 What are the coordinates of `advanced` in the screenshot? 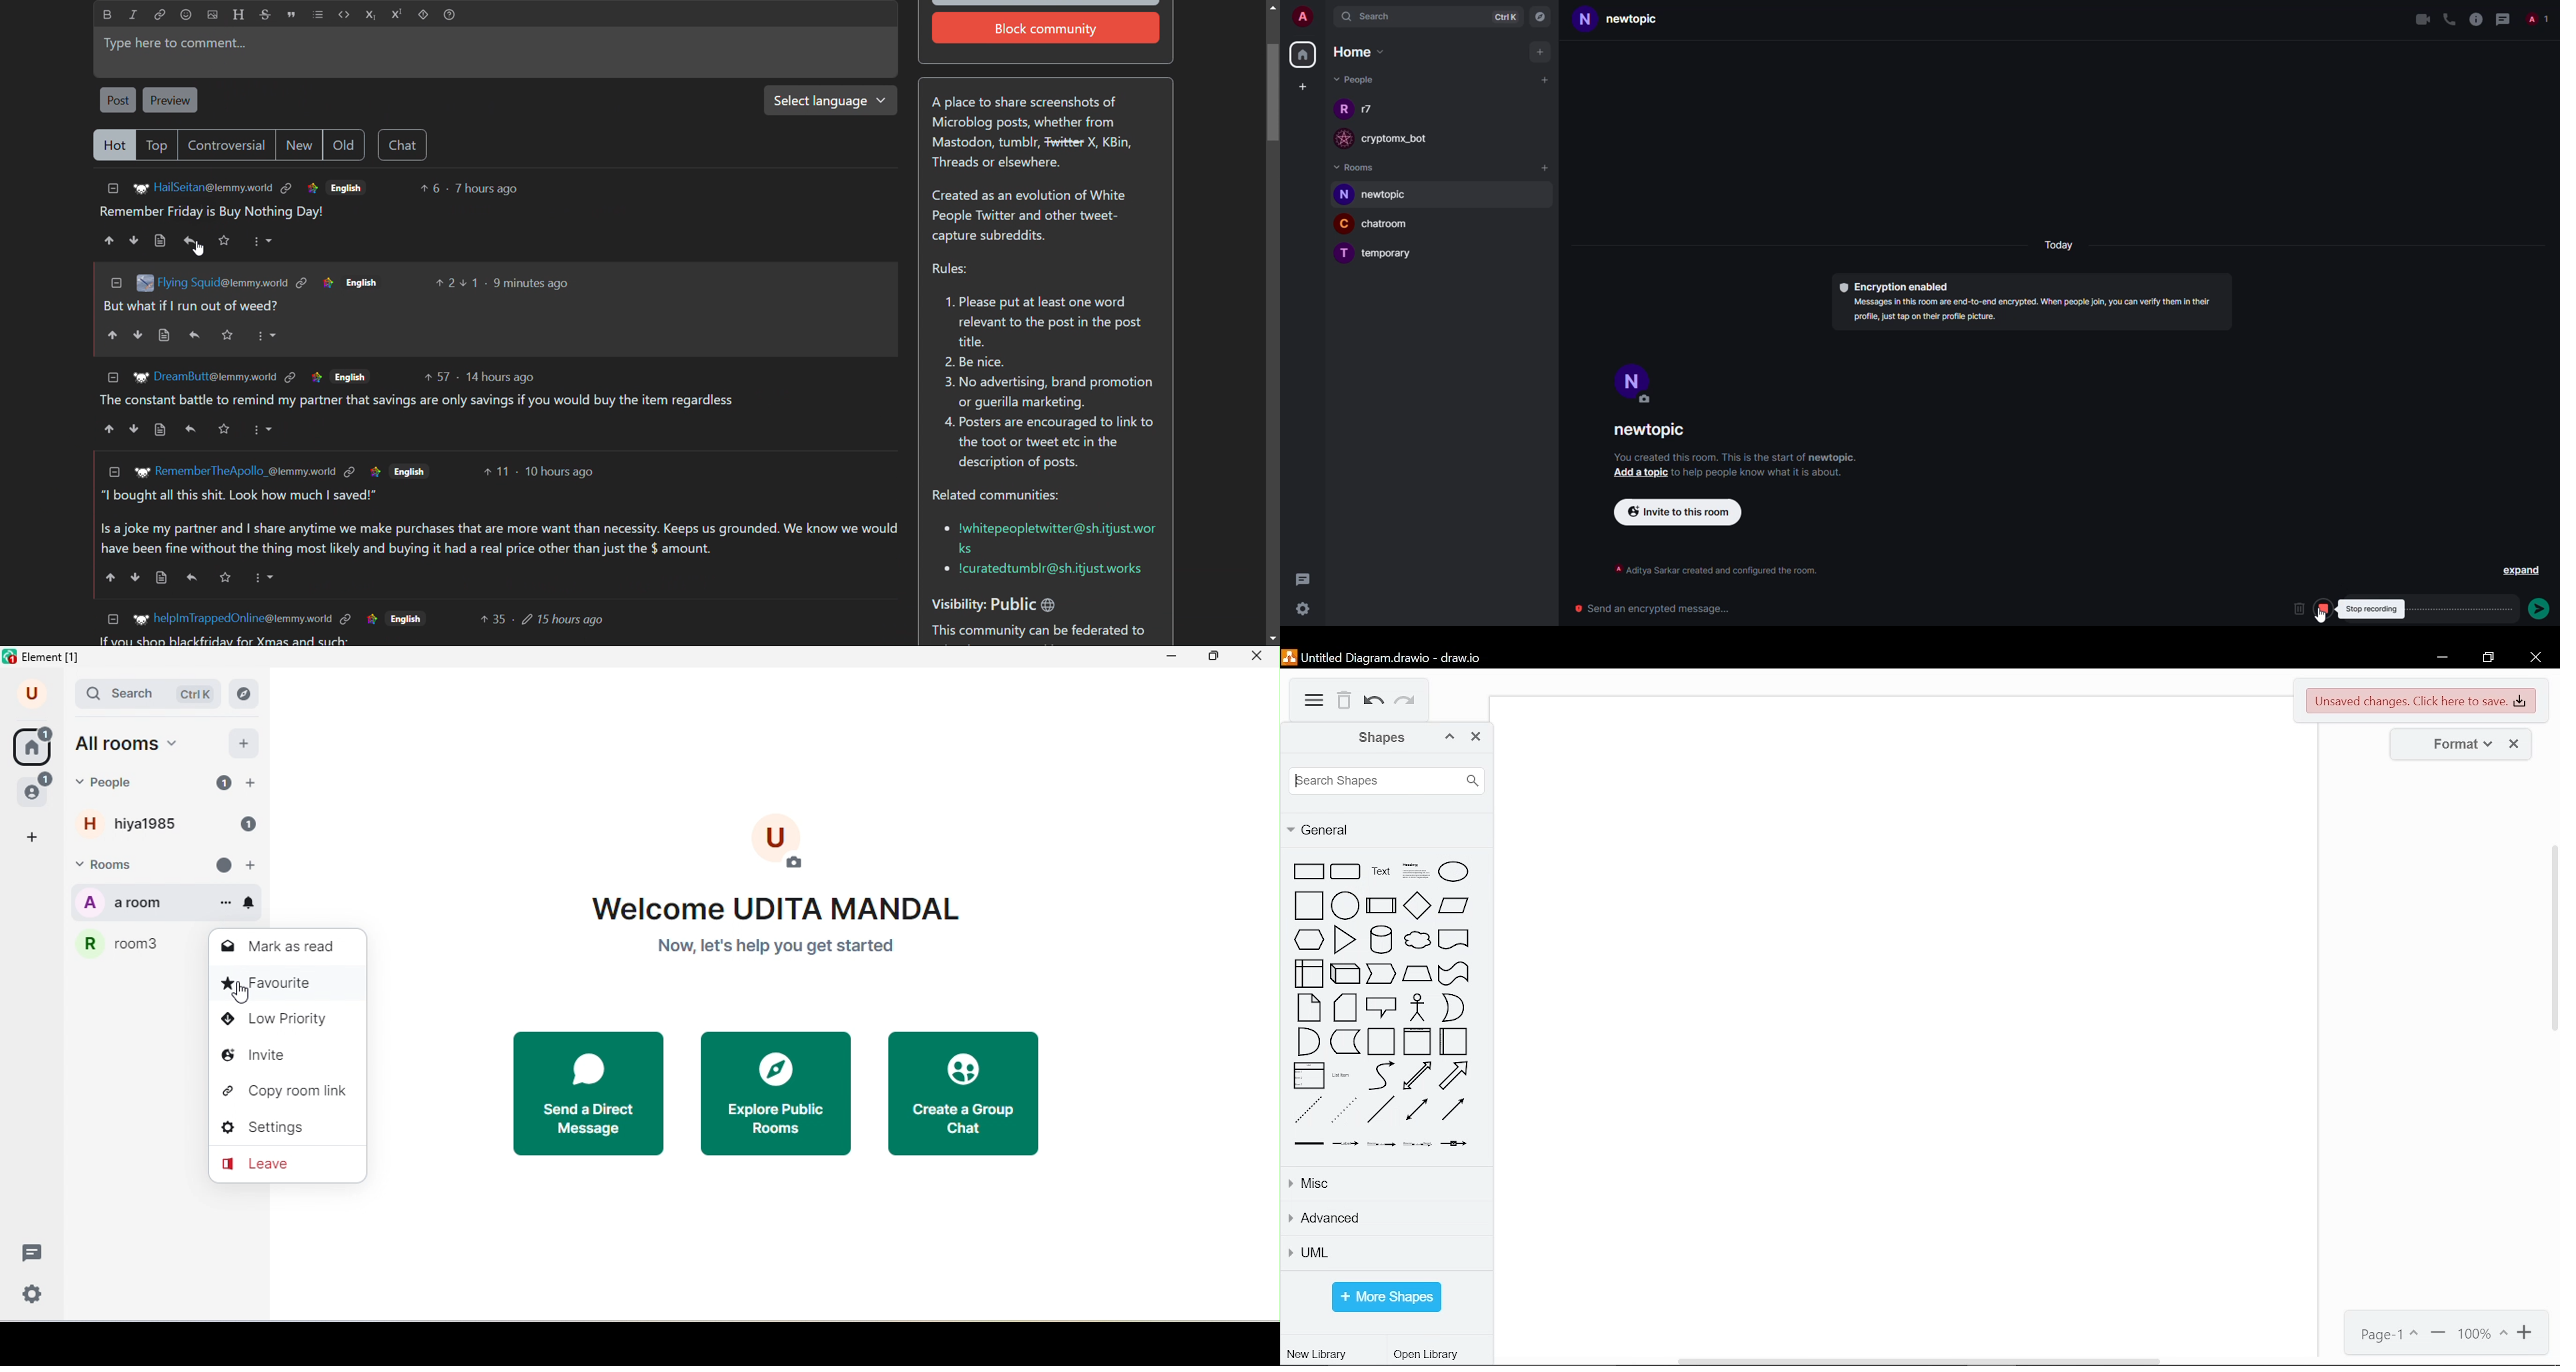 It's located at (1386, 1220).